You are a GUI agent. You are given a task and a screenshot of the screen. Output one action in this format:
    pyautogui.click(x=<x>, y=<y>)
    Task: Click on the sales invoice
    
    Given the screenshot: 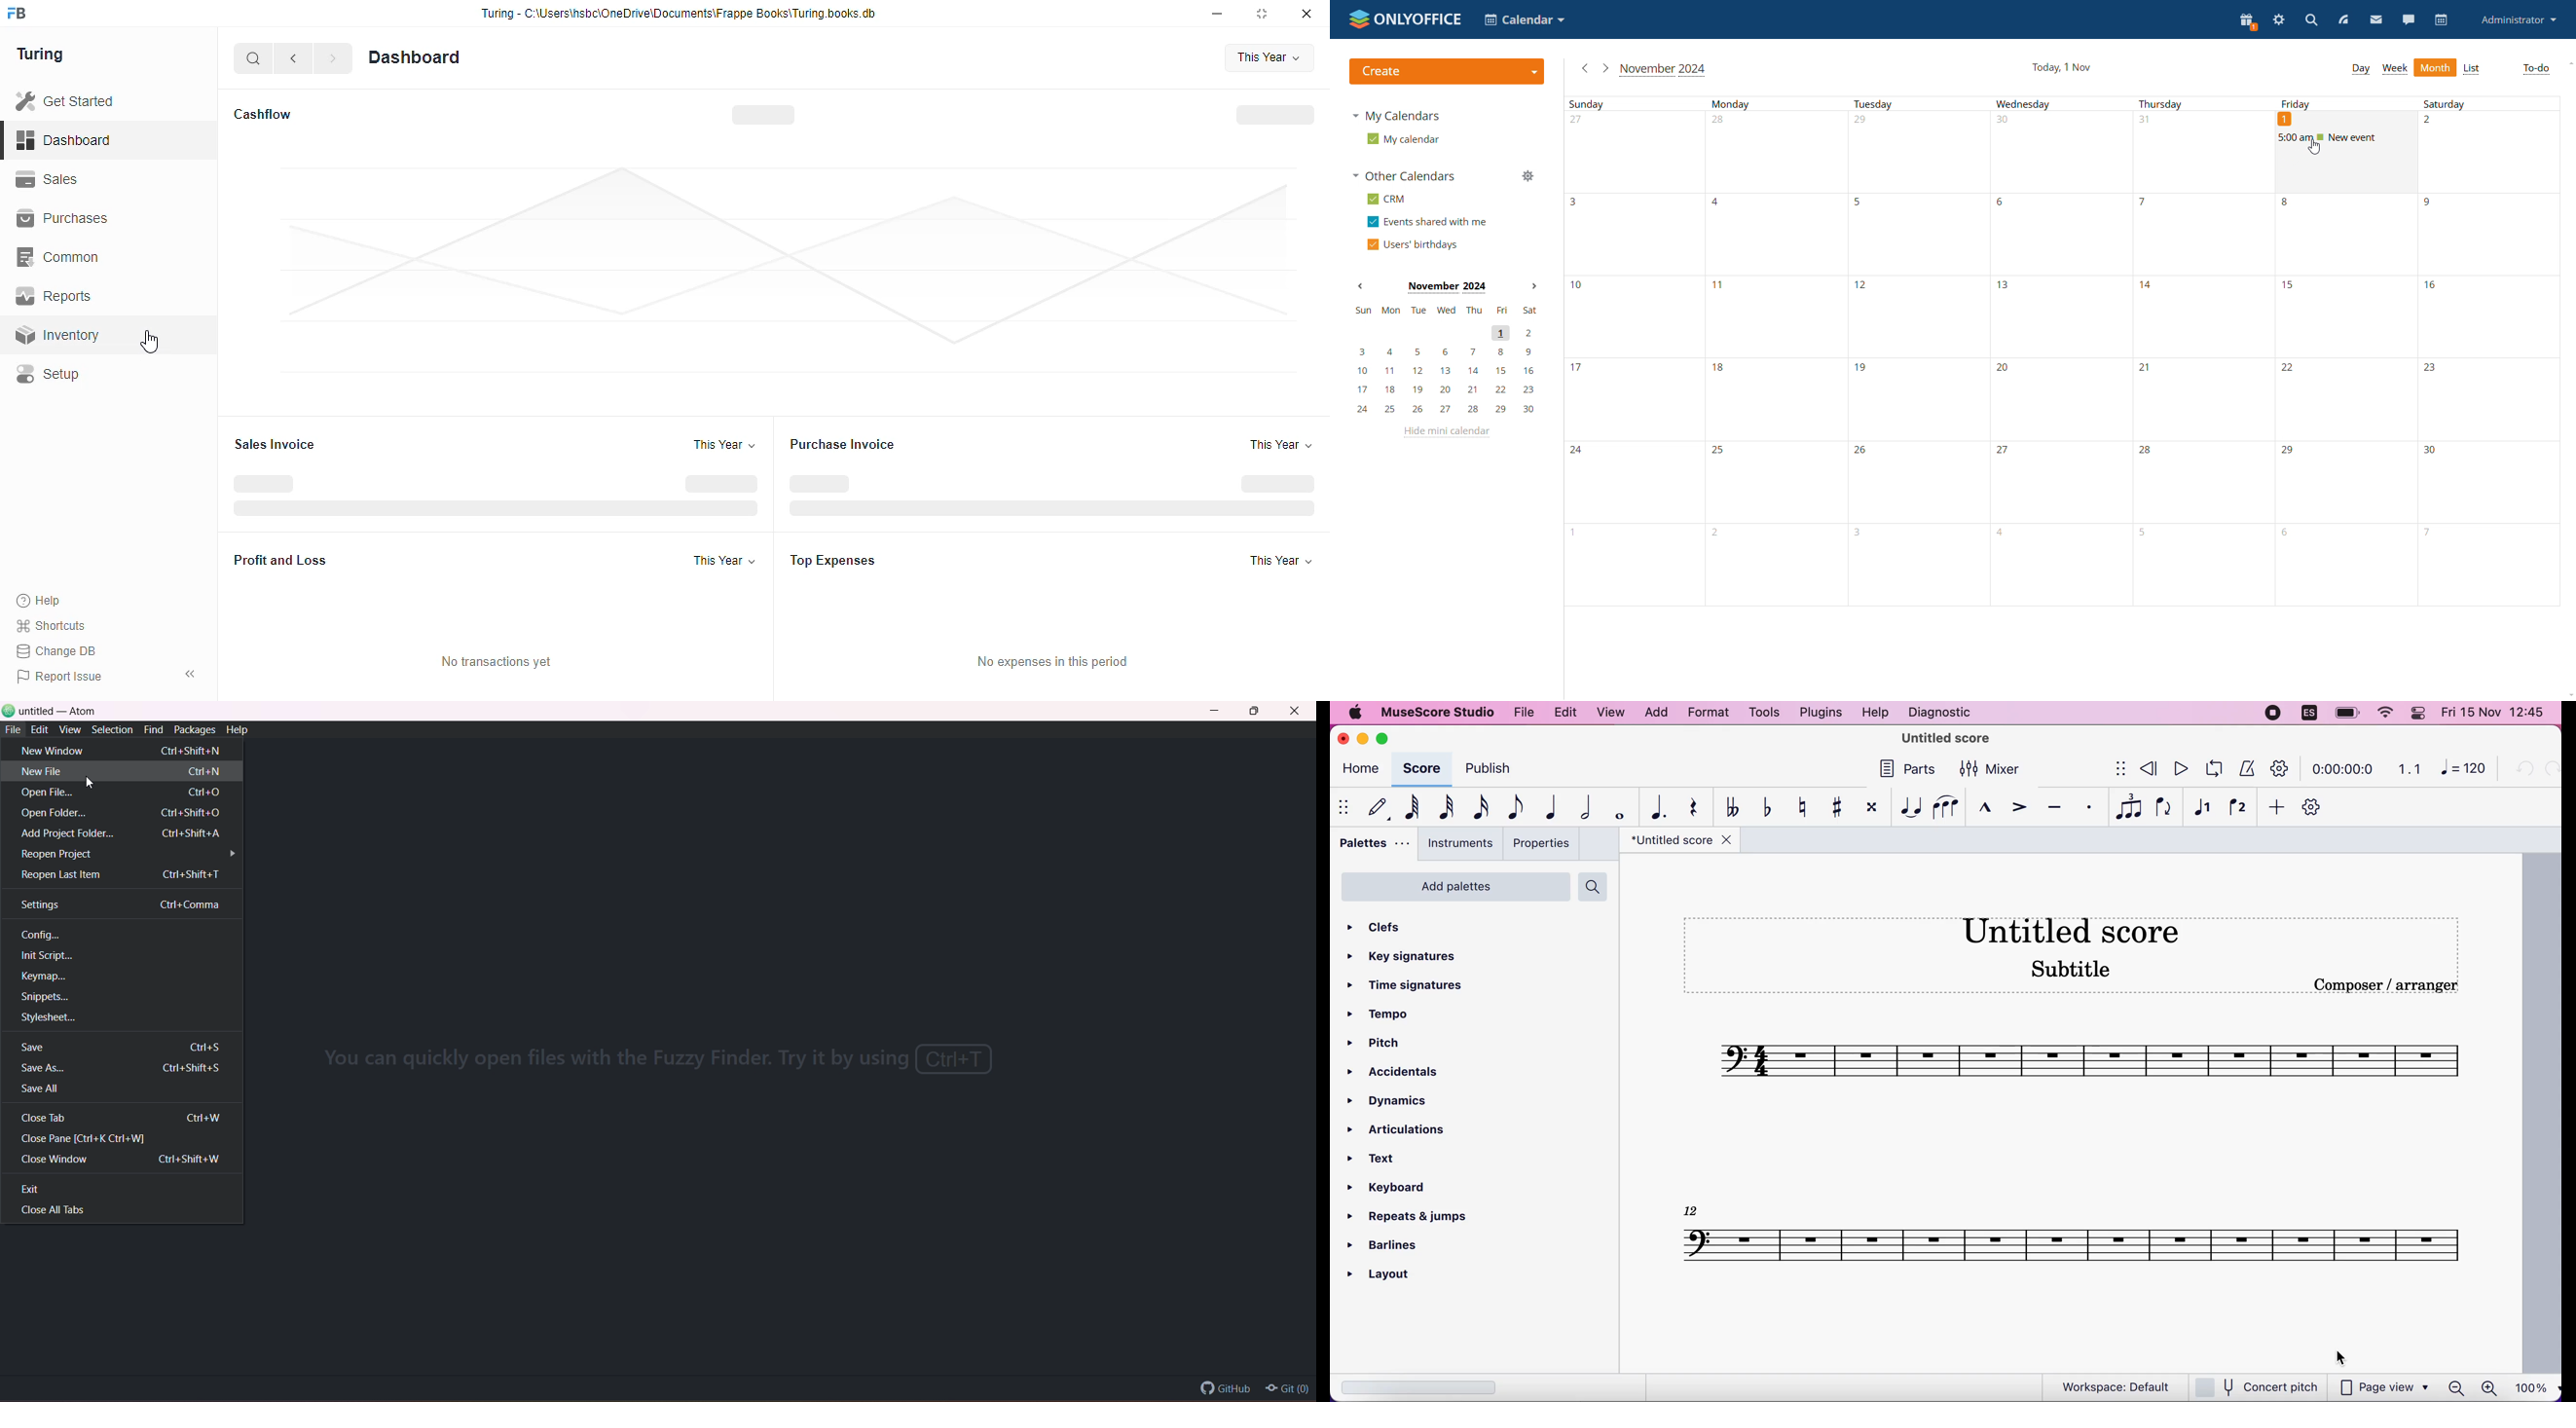 What is the action you would take?
    pyautogui.click(x=275, y=444)
    